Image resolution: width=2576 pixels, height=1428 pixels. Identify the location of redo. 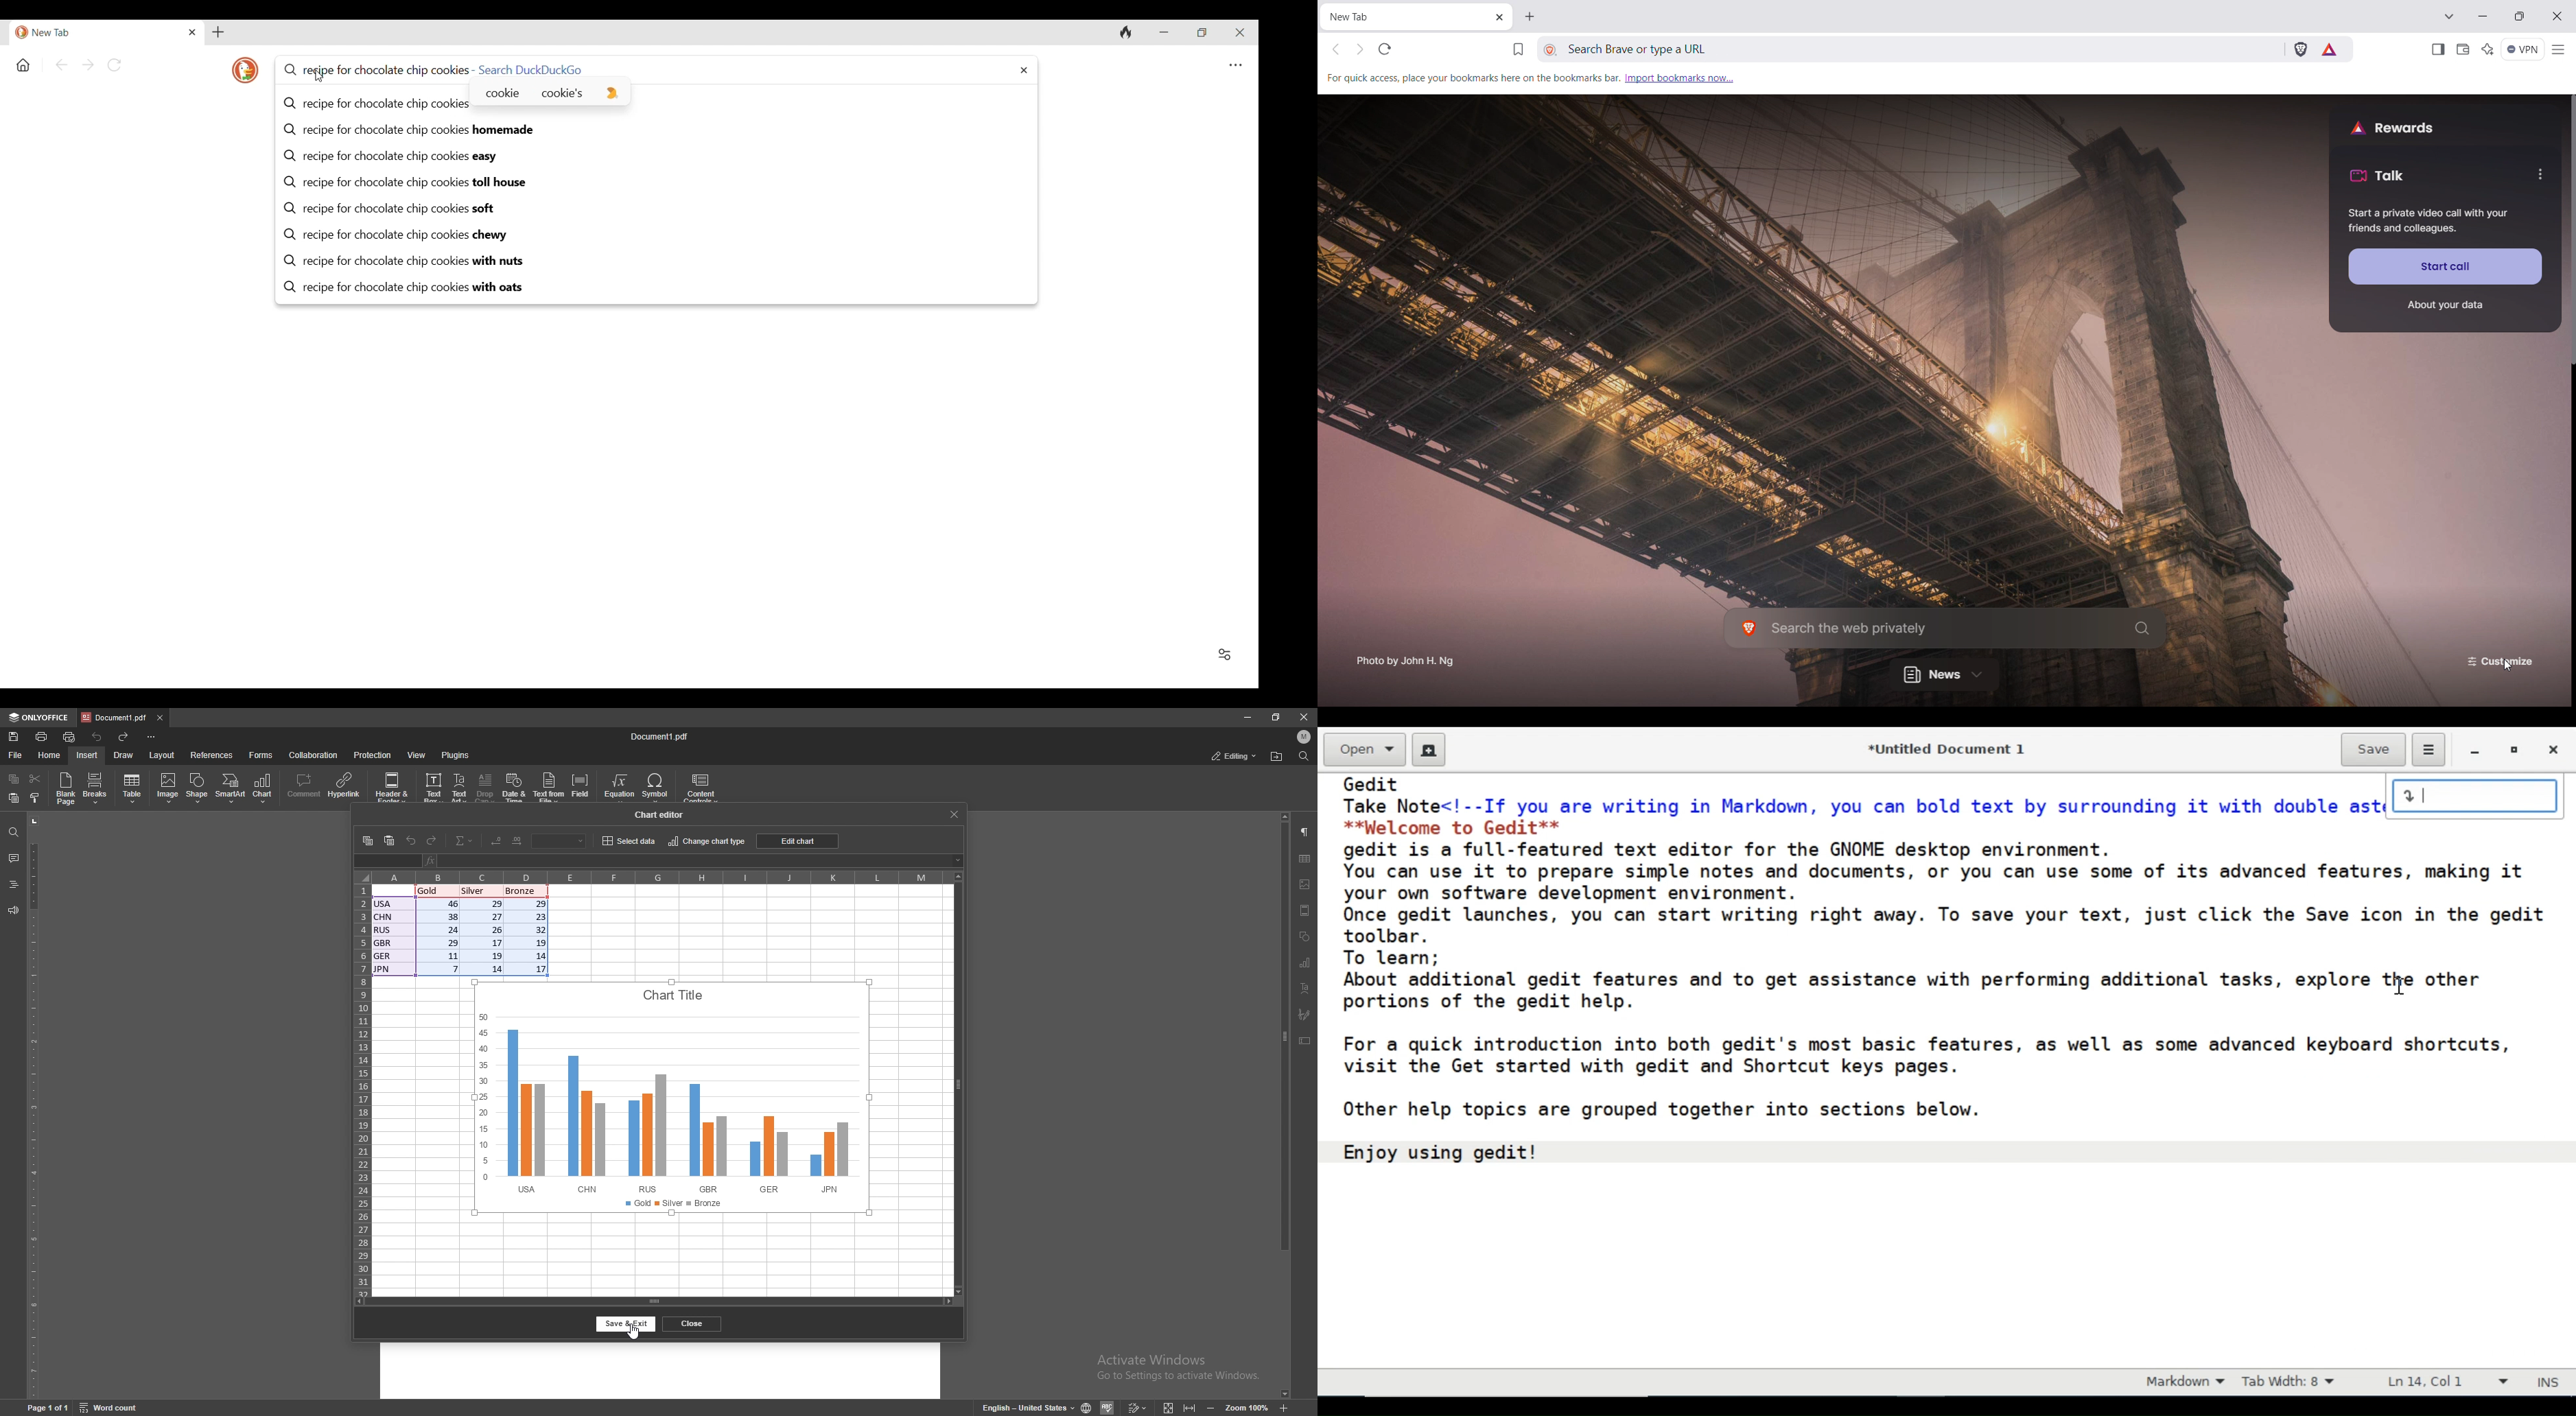
(432, 840).